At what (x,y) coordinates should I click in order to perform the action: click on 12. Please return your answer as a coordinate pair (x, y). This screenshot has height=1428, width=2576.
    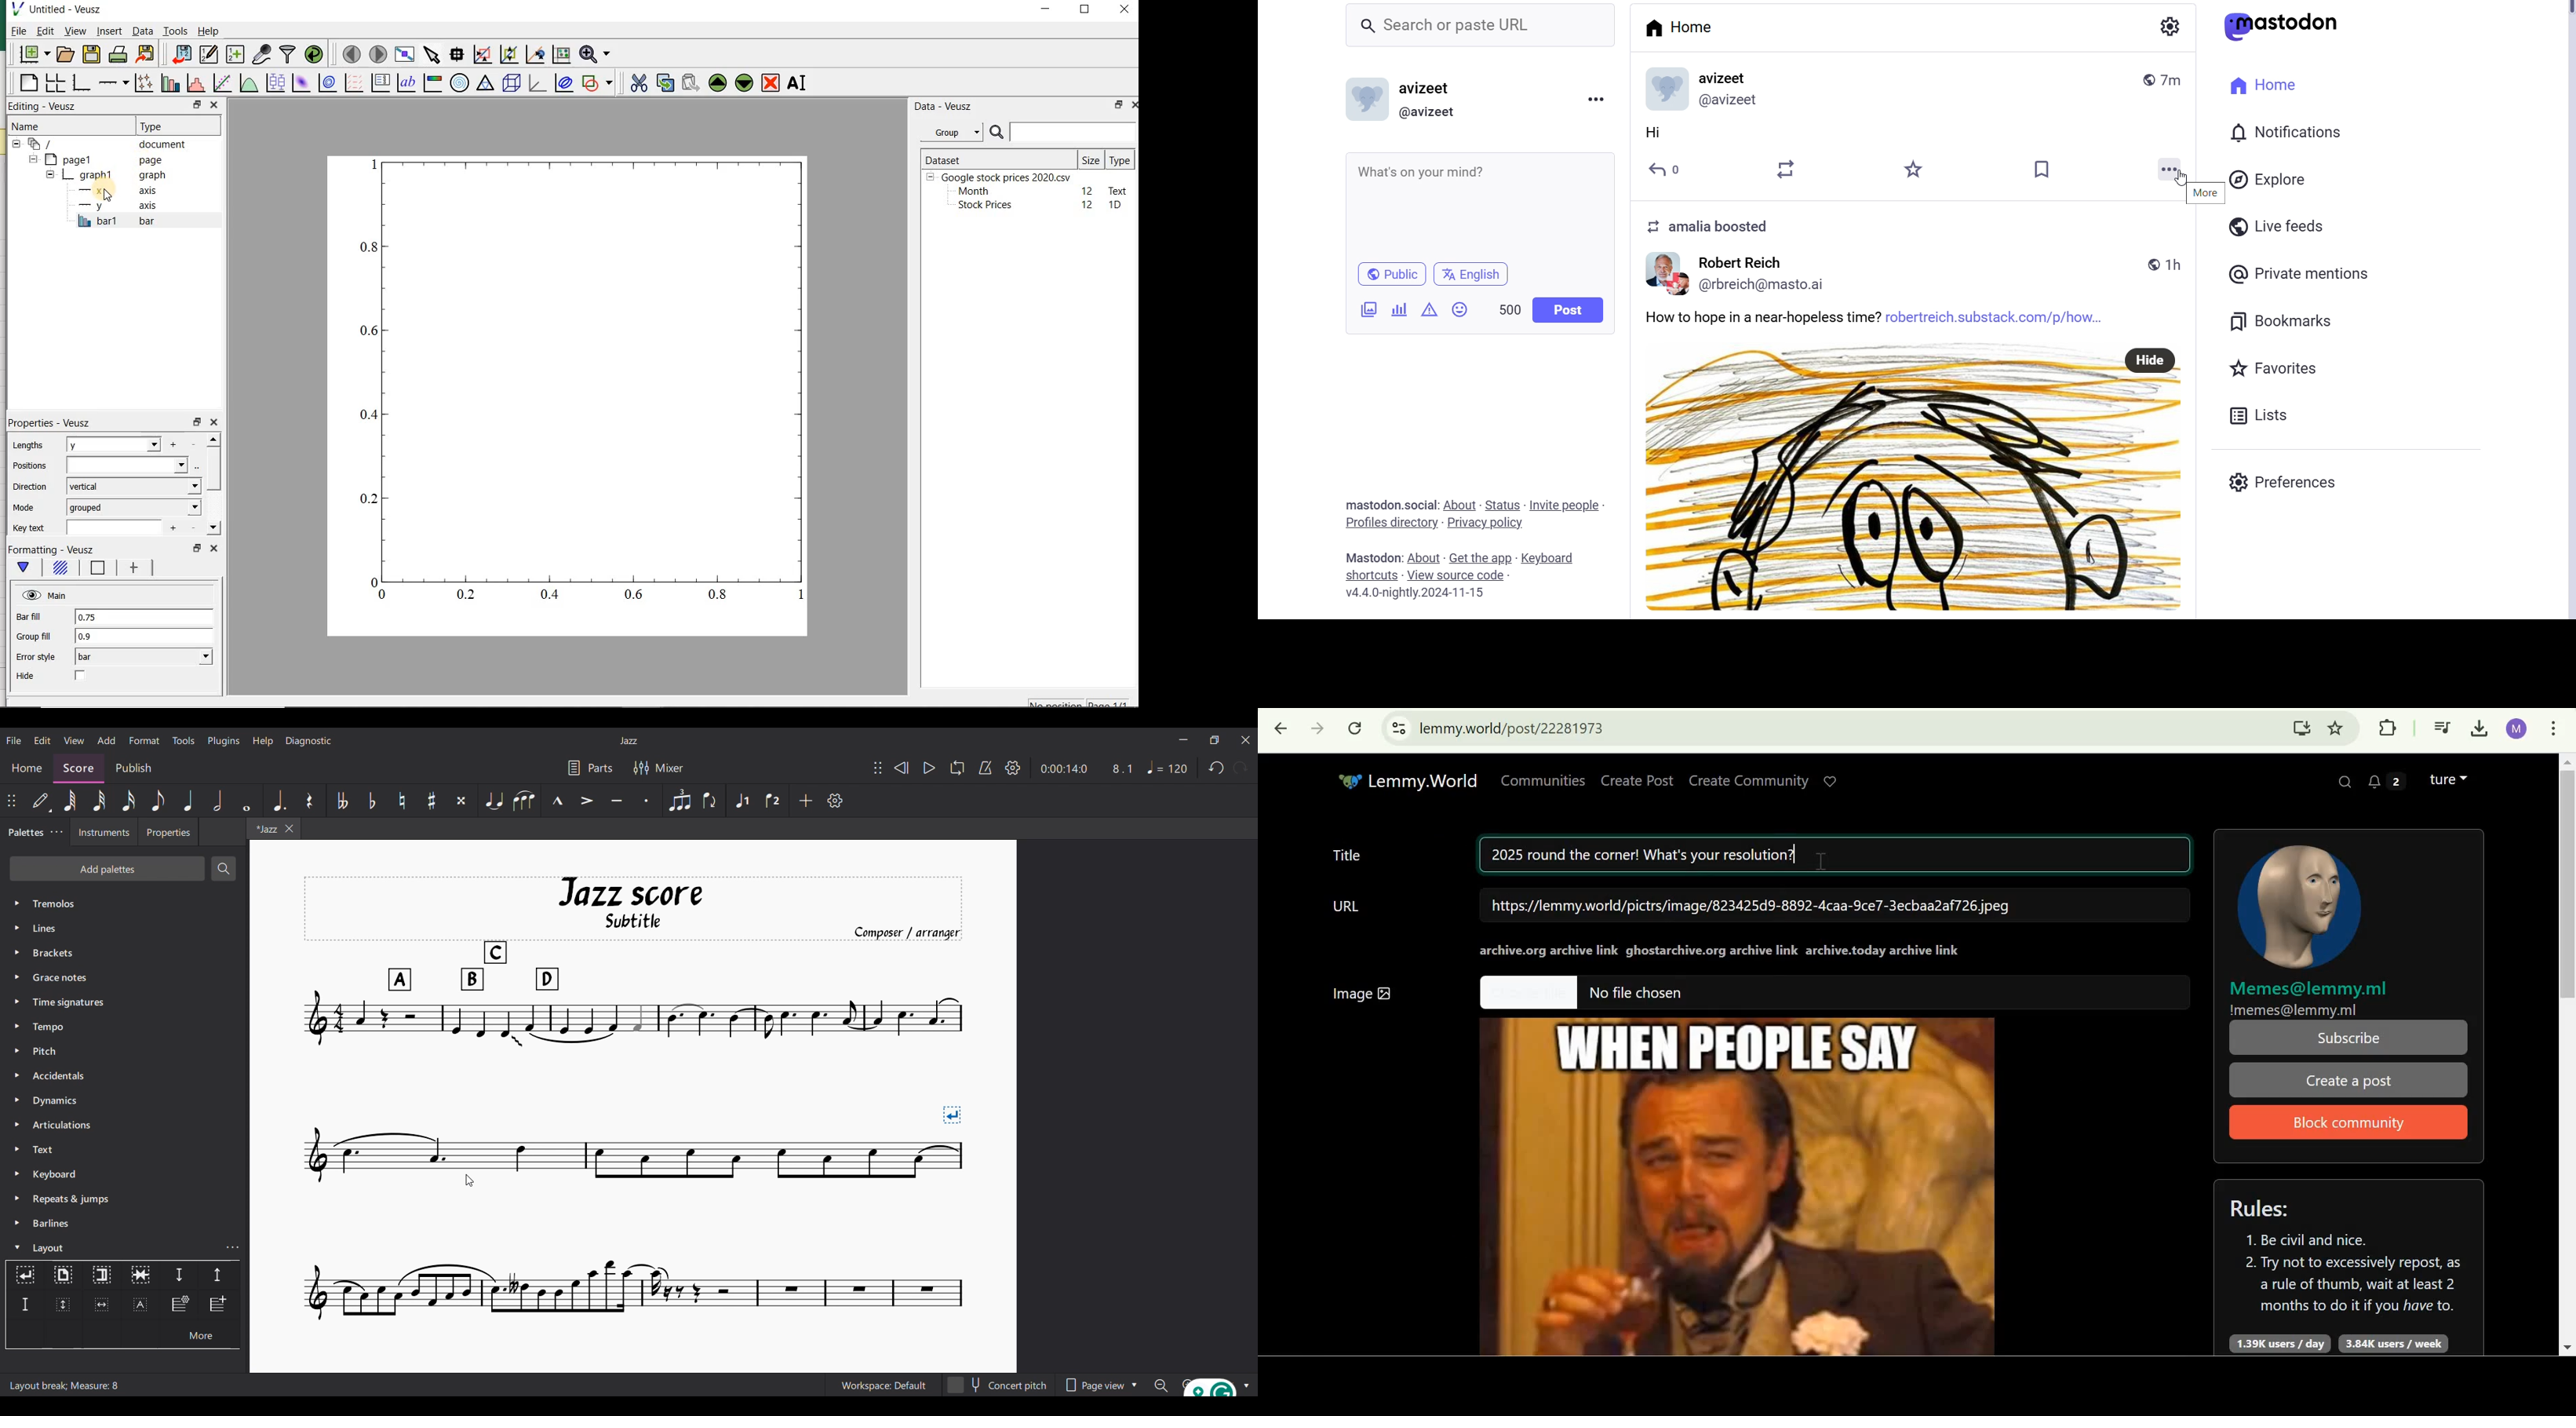
    Looking at the image, I should click on (1089, 205).